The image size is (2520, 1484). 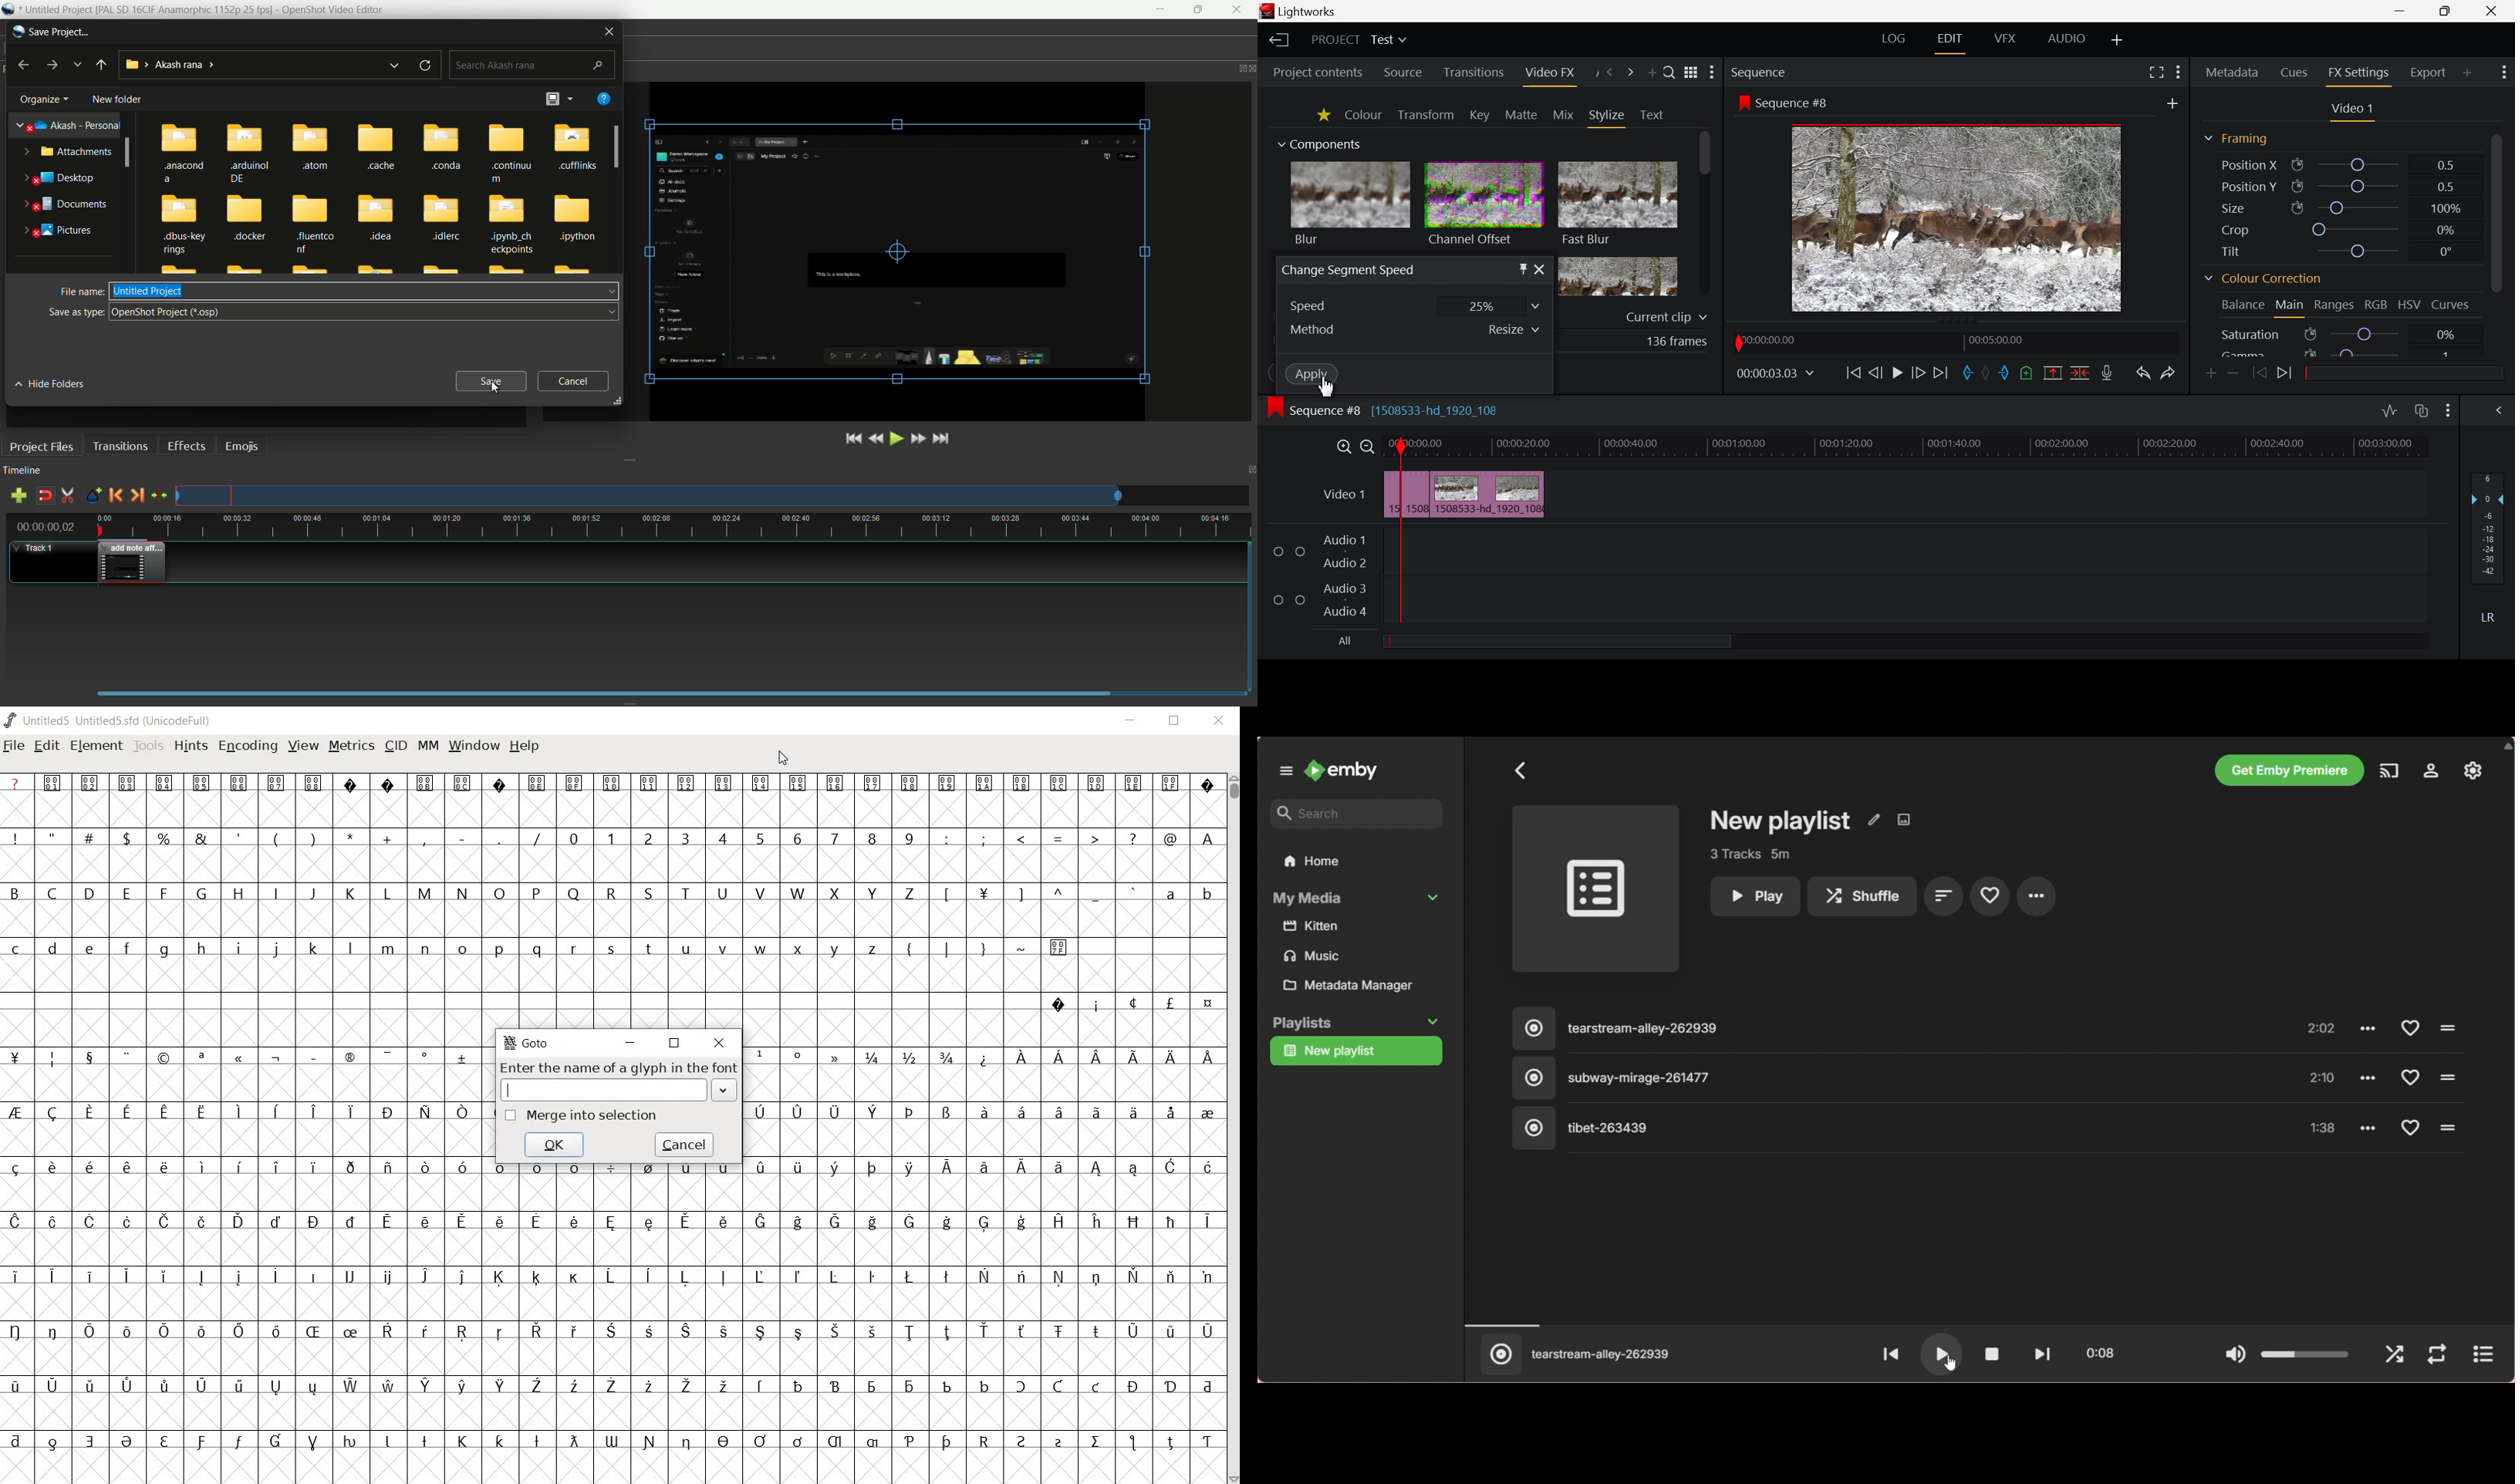 I want to click on s, so click(x=611, y=947).